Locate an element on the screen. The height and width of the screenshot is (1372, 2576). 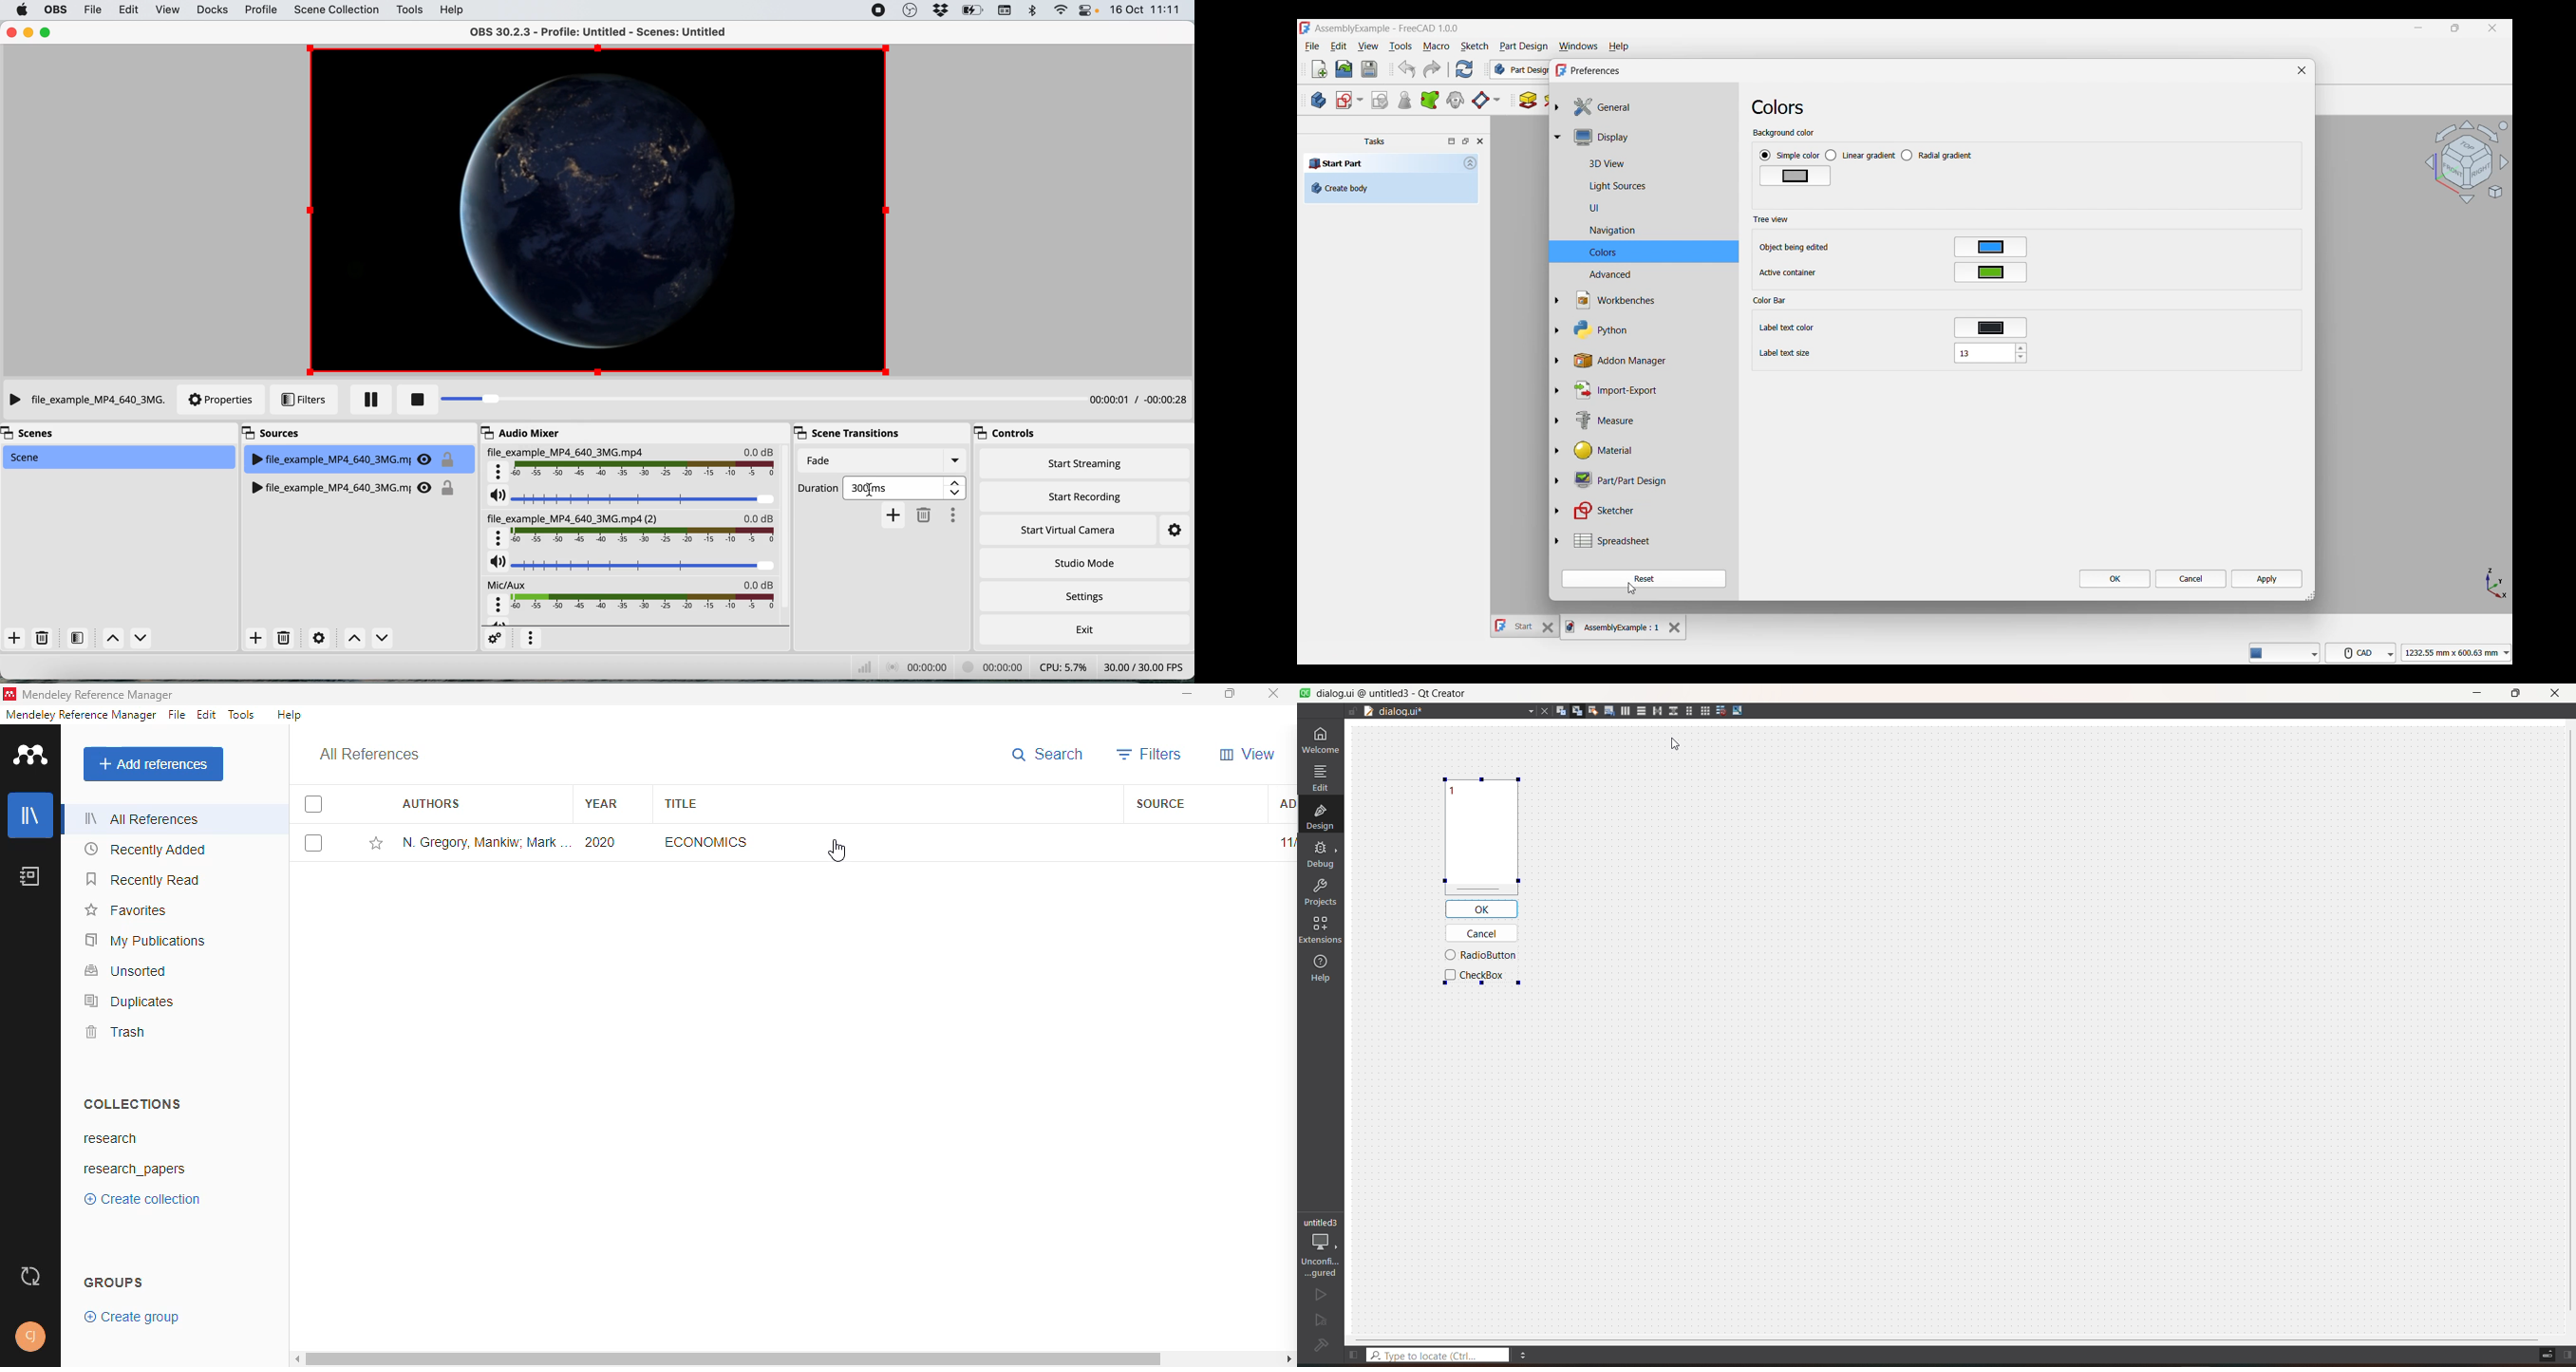
Minimize is located at coordinates (2418, 28).